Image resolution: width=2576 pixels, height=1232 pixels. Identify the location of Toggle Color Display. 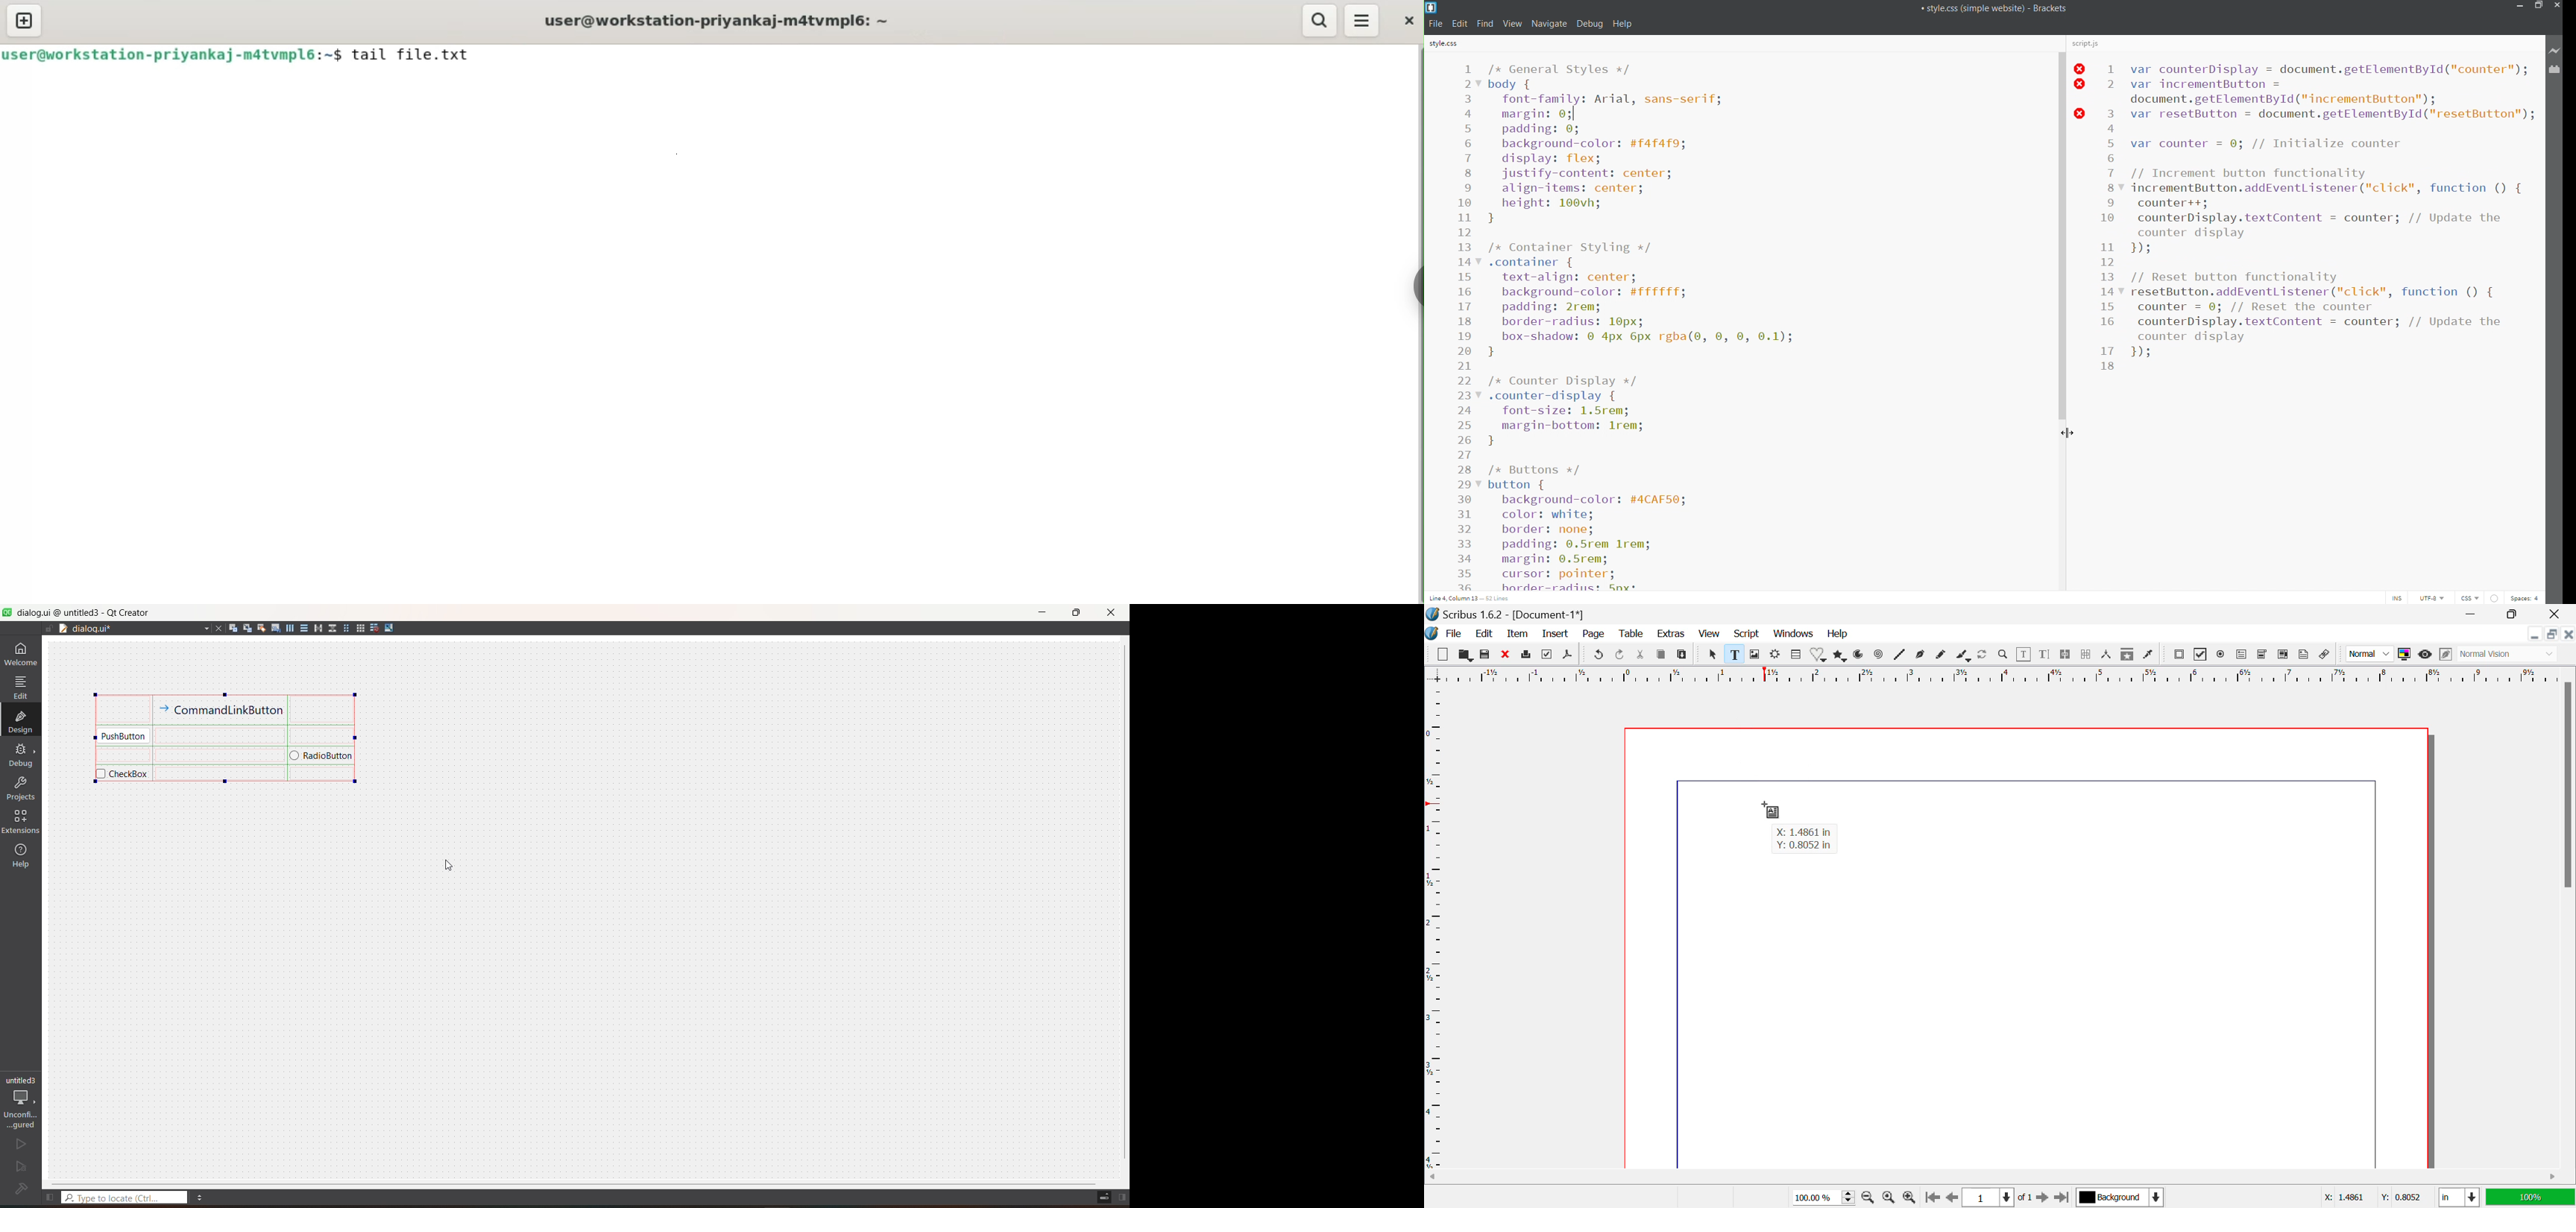
(2407, 655).